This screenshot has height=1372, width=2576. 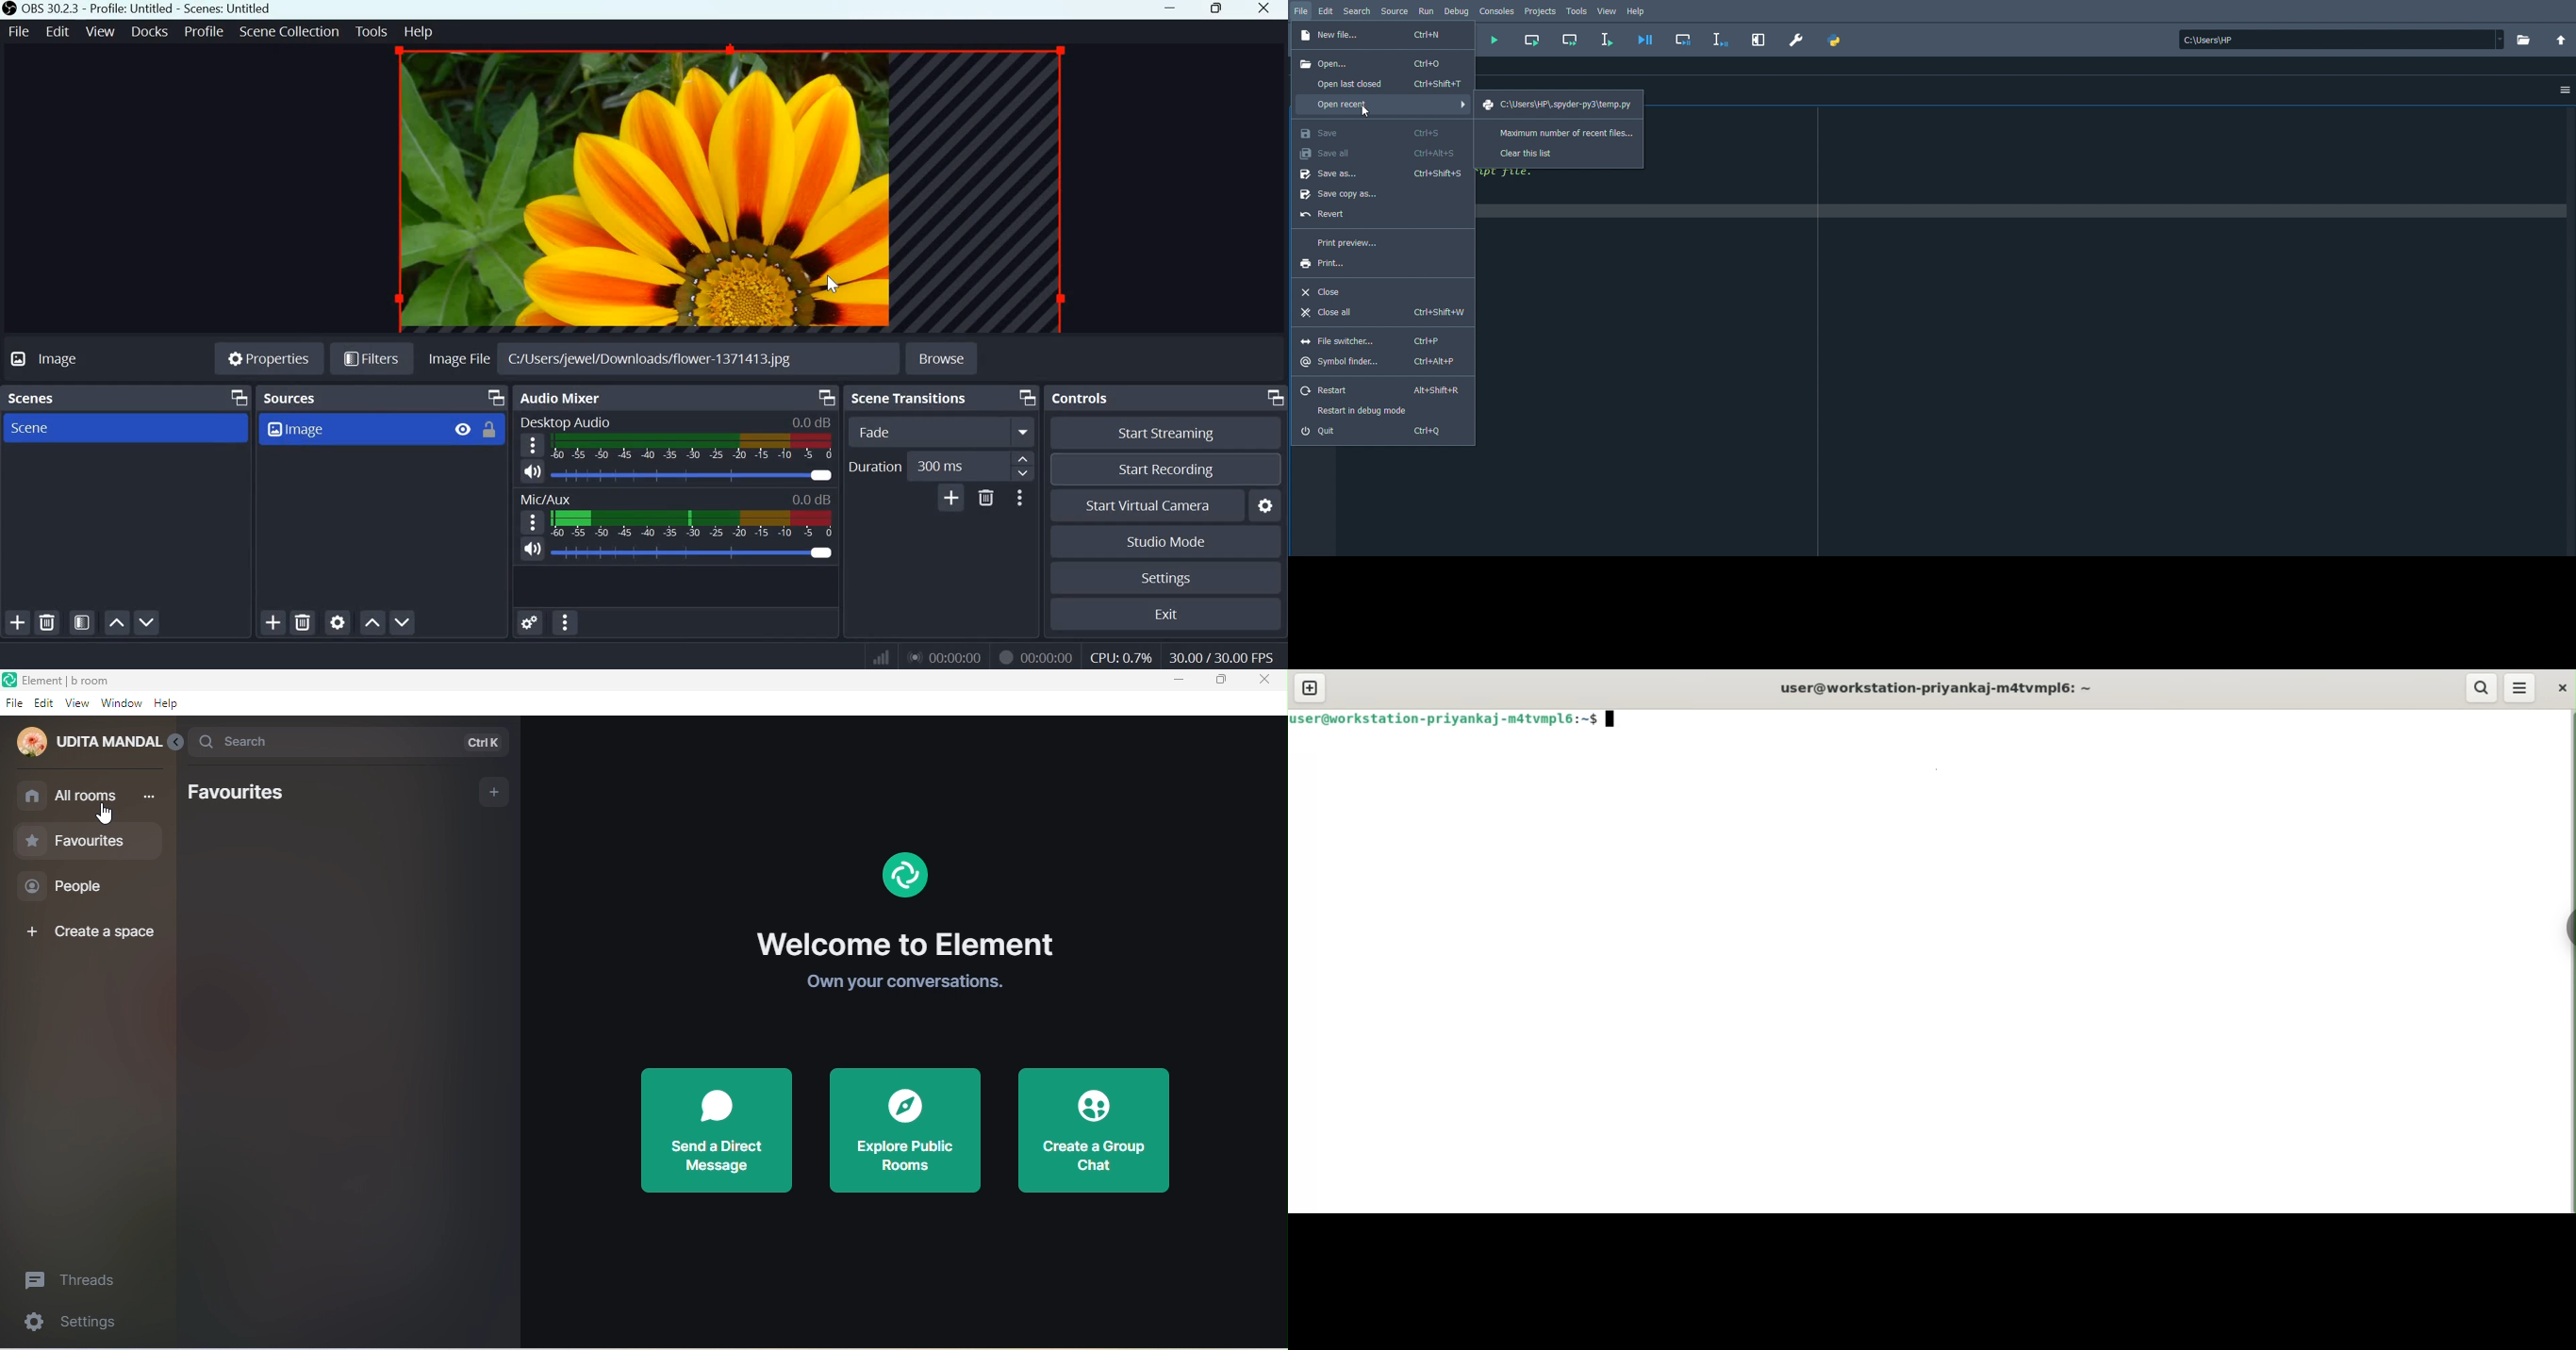 I want to click on File, so click(x=1301, y=10).